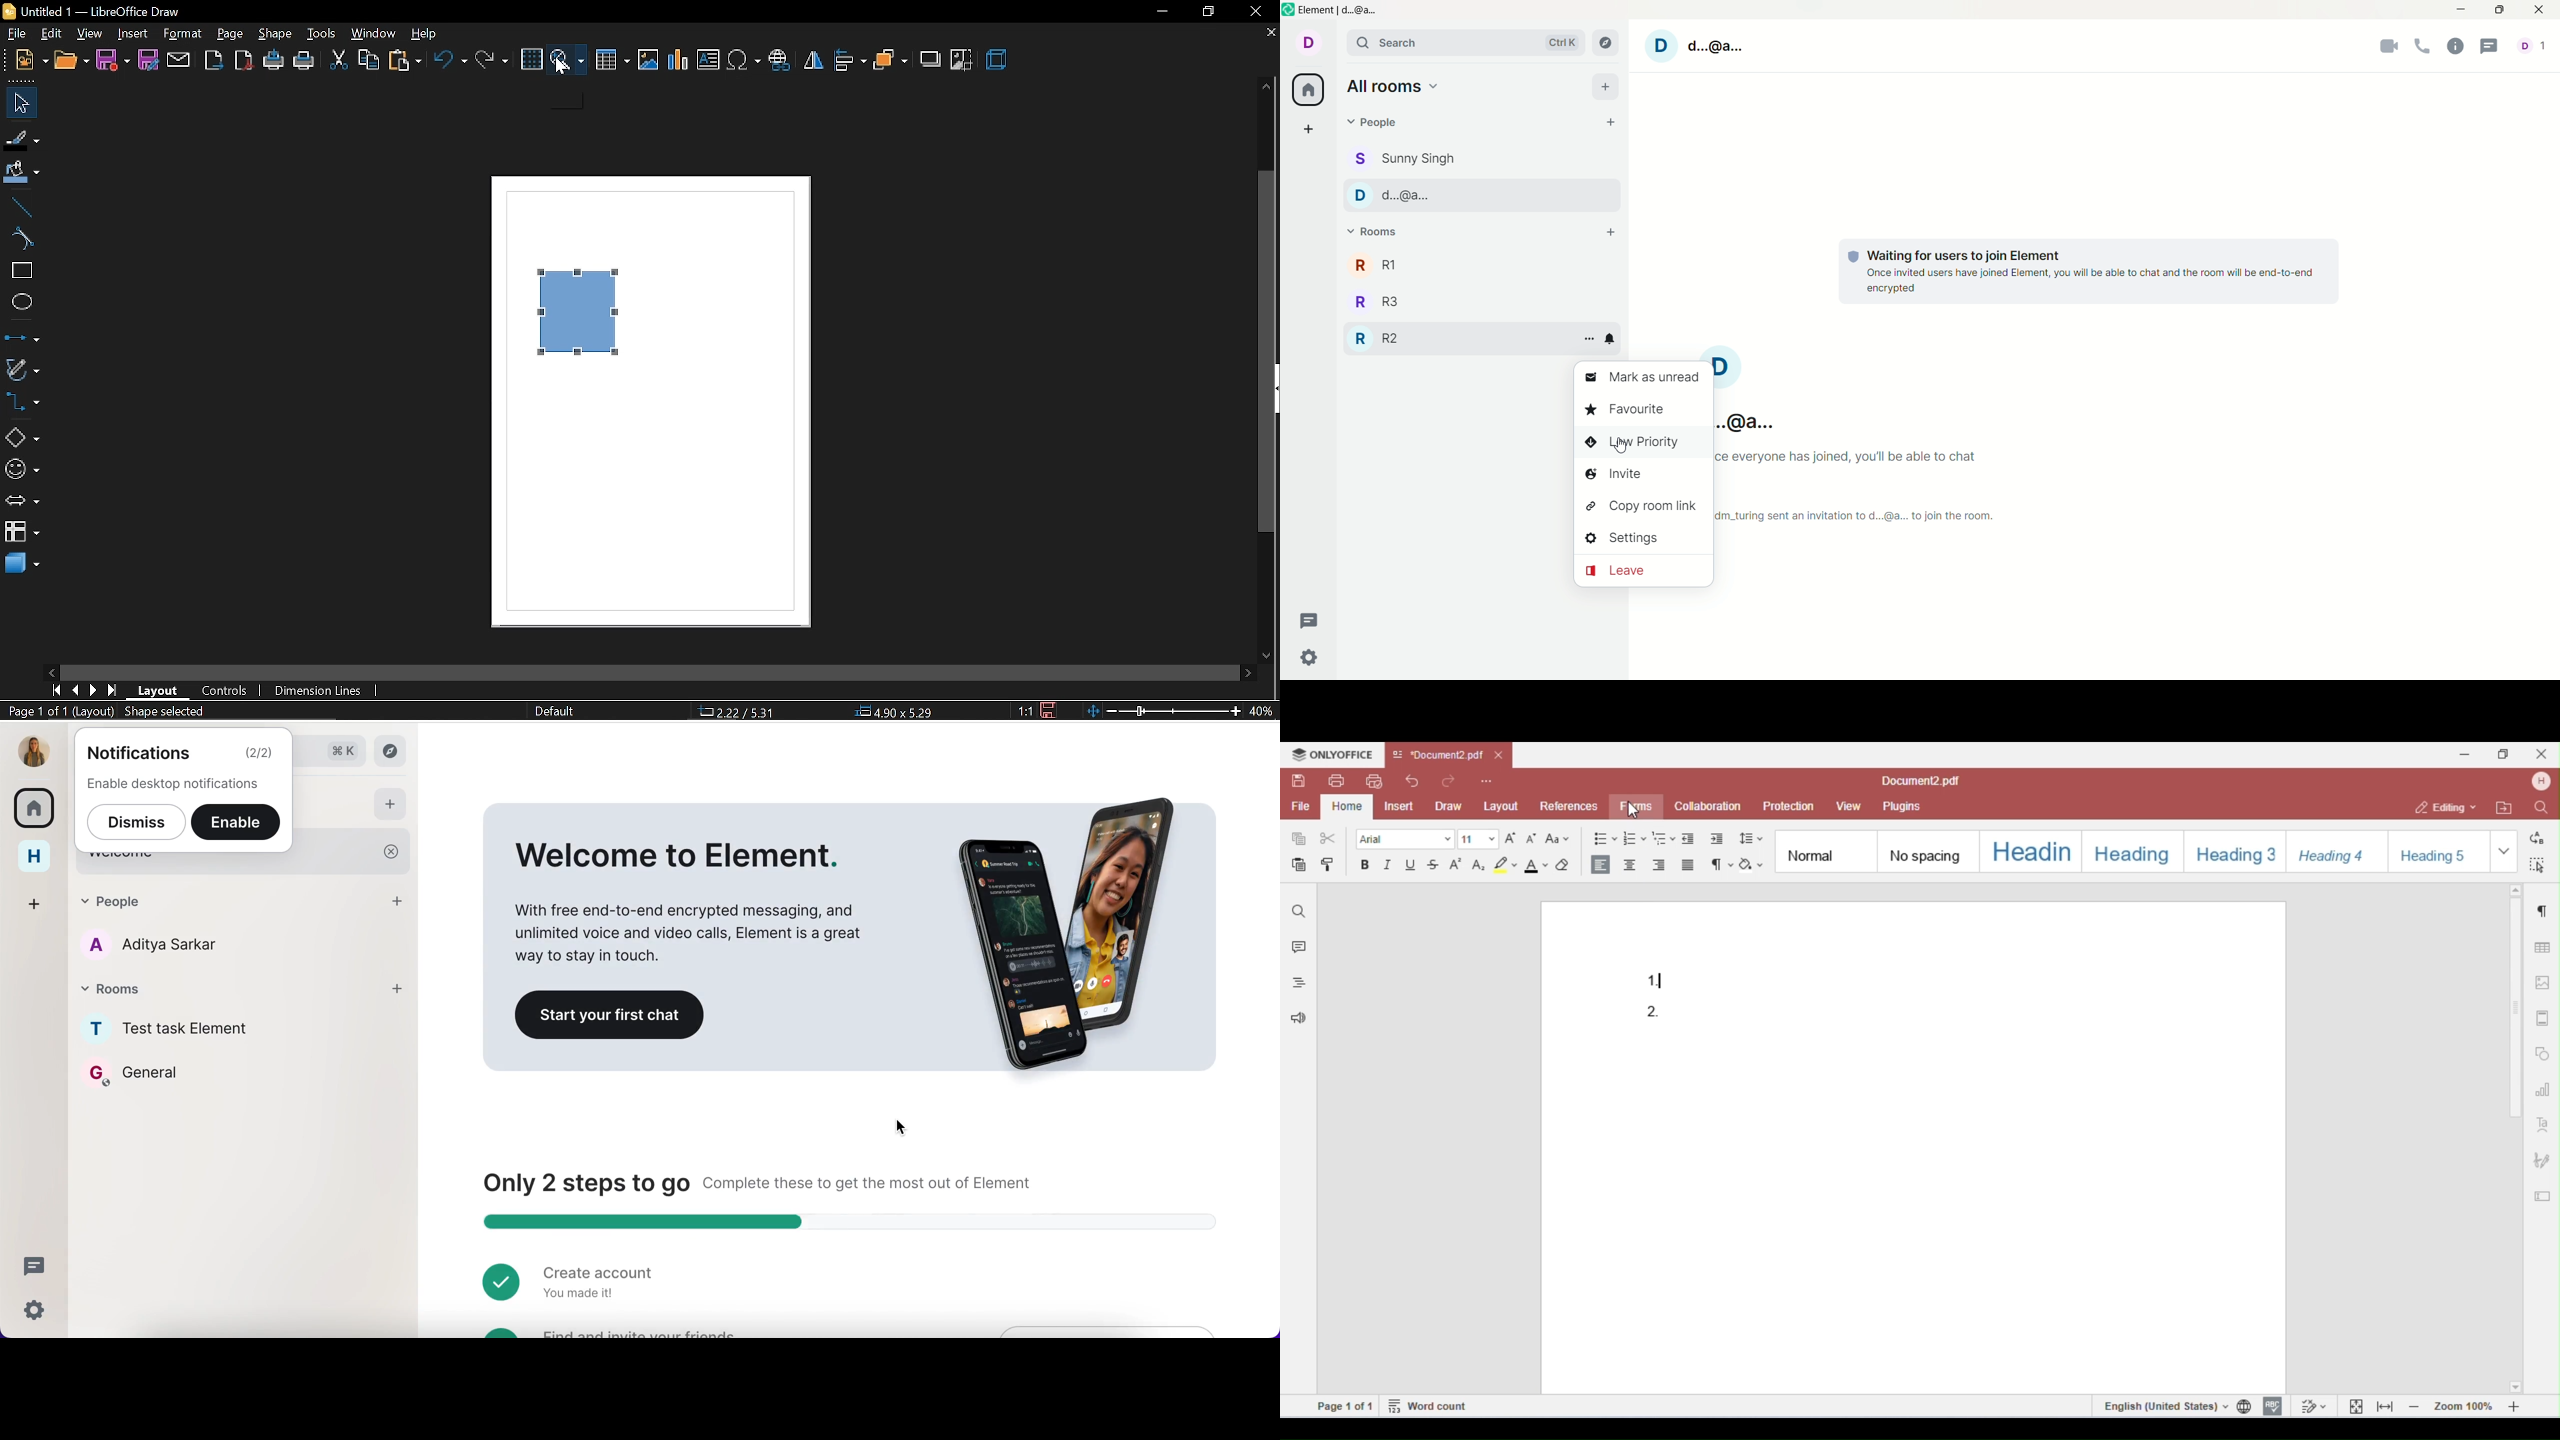  What do you see at coordinates (812, 59) in the screenshot?
I see `flip` at bounding box center [812, 59].